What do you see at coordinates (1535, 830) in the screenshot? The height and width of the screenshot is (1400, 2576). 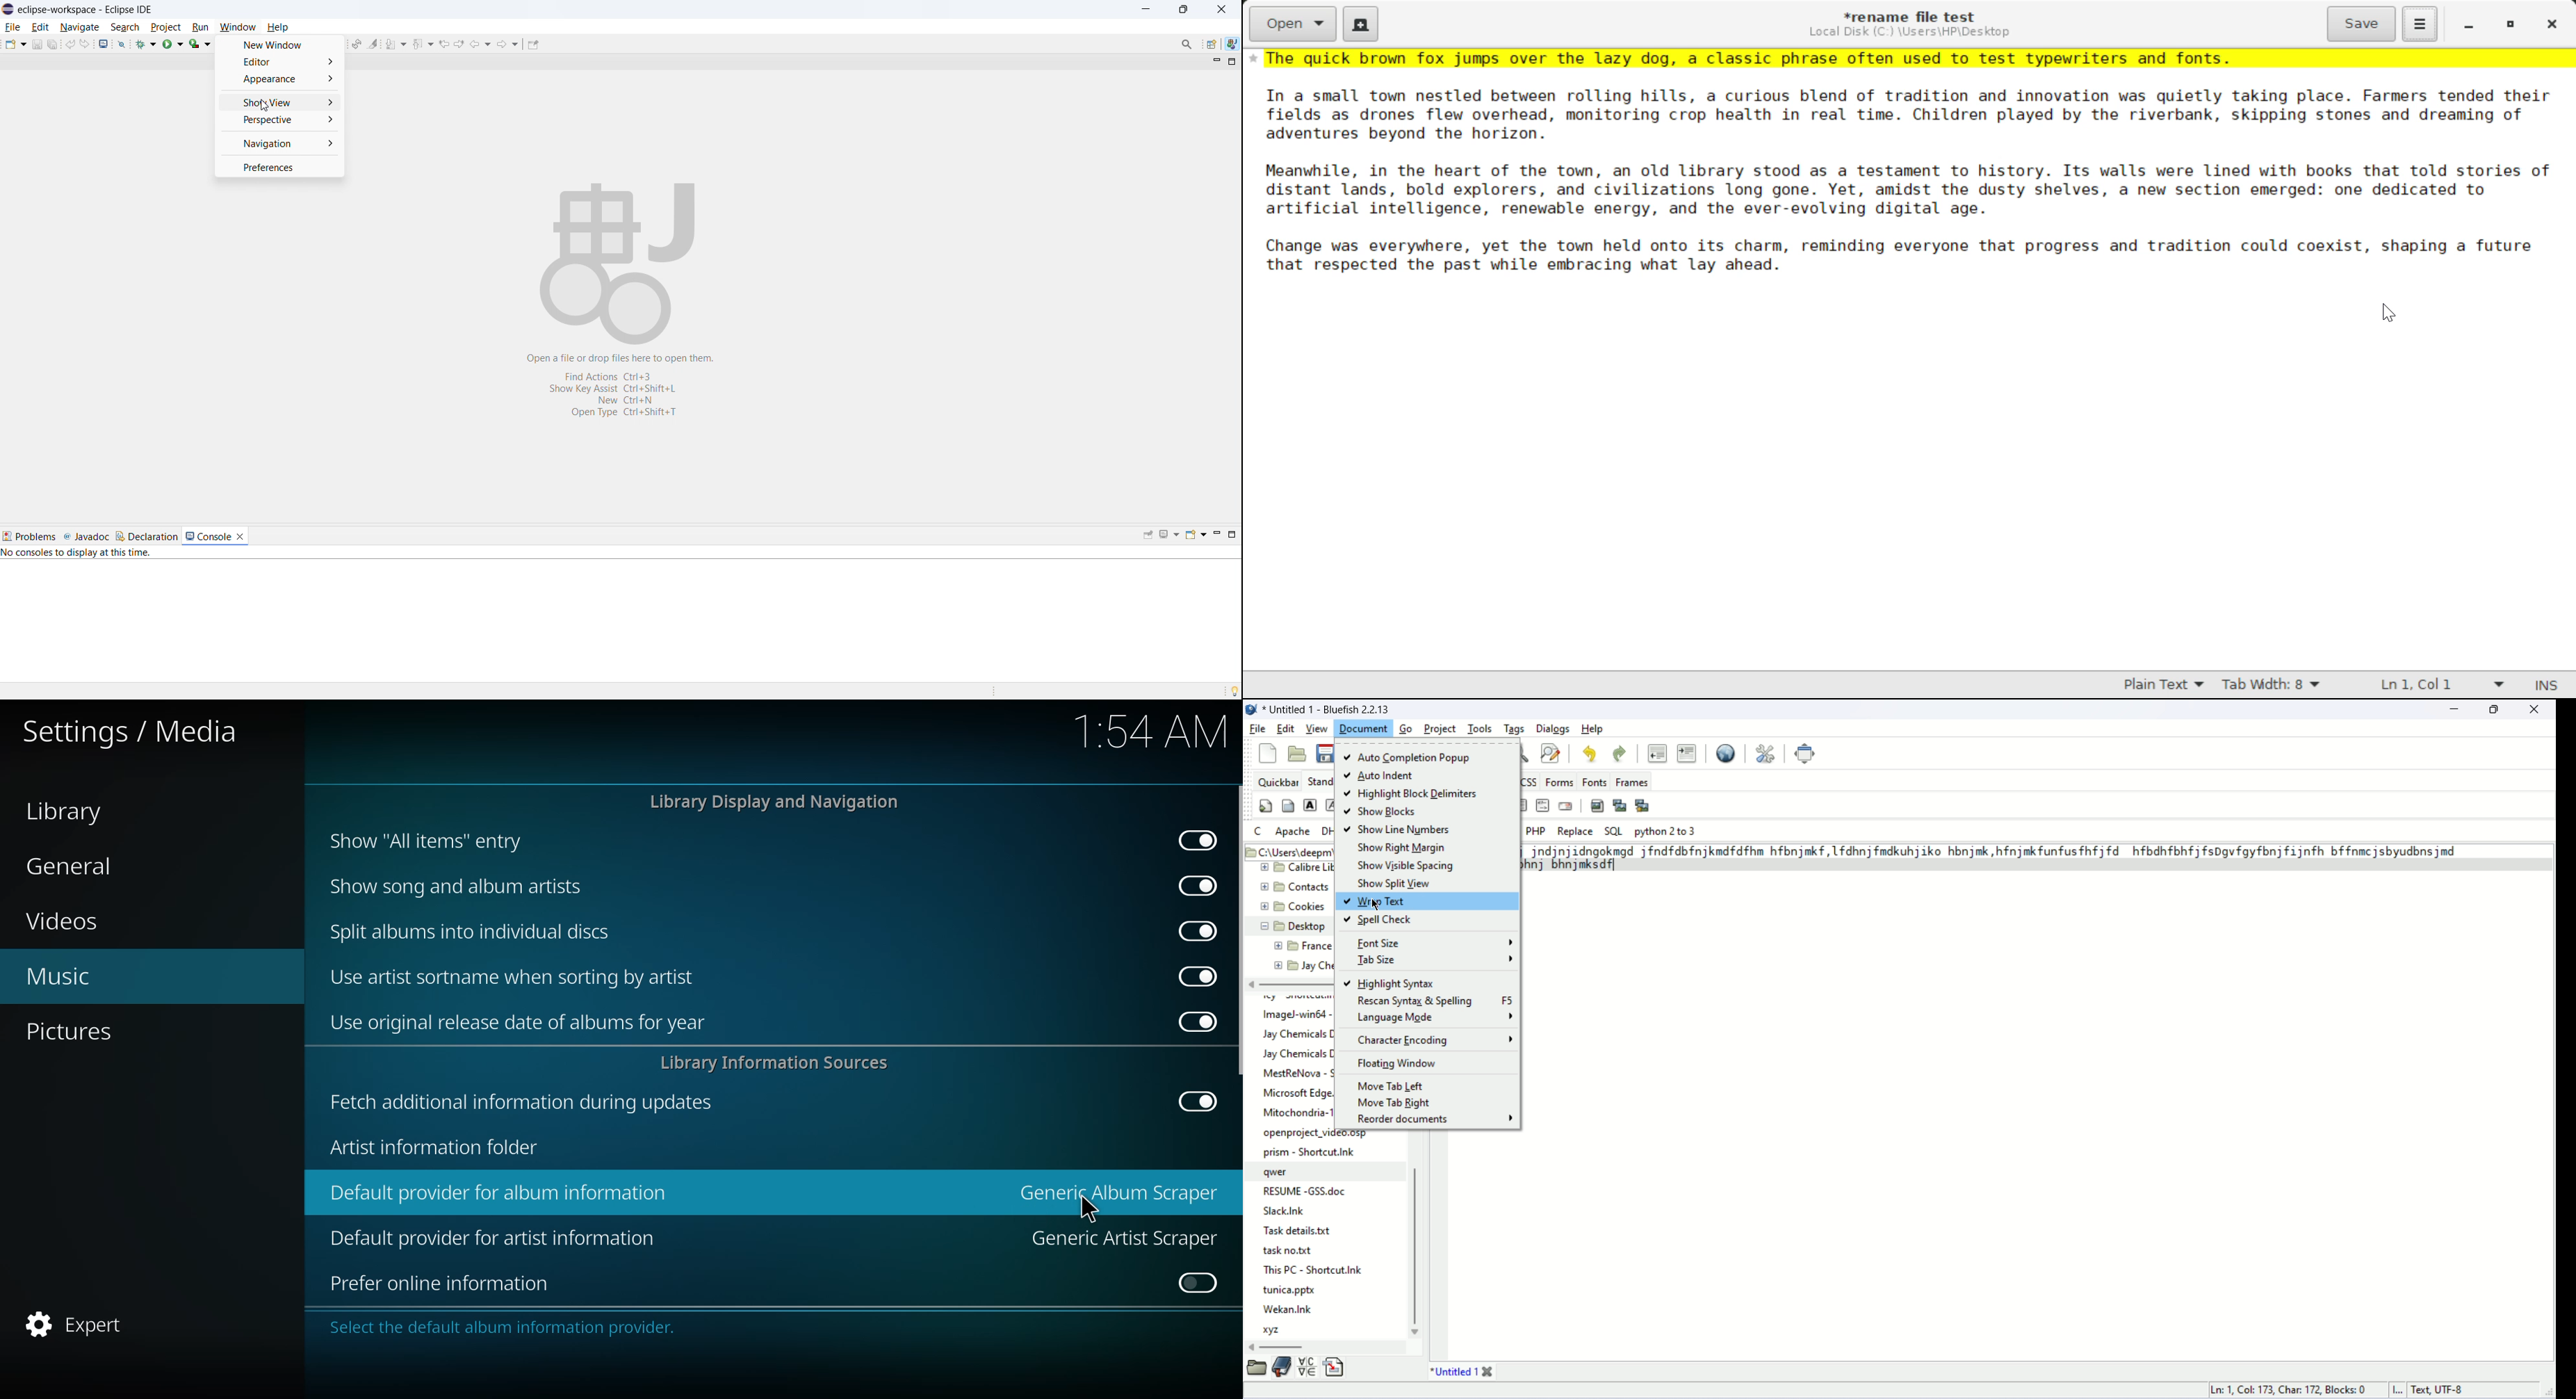 I see `PHP` at bounding box center [1535, 830].